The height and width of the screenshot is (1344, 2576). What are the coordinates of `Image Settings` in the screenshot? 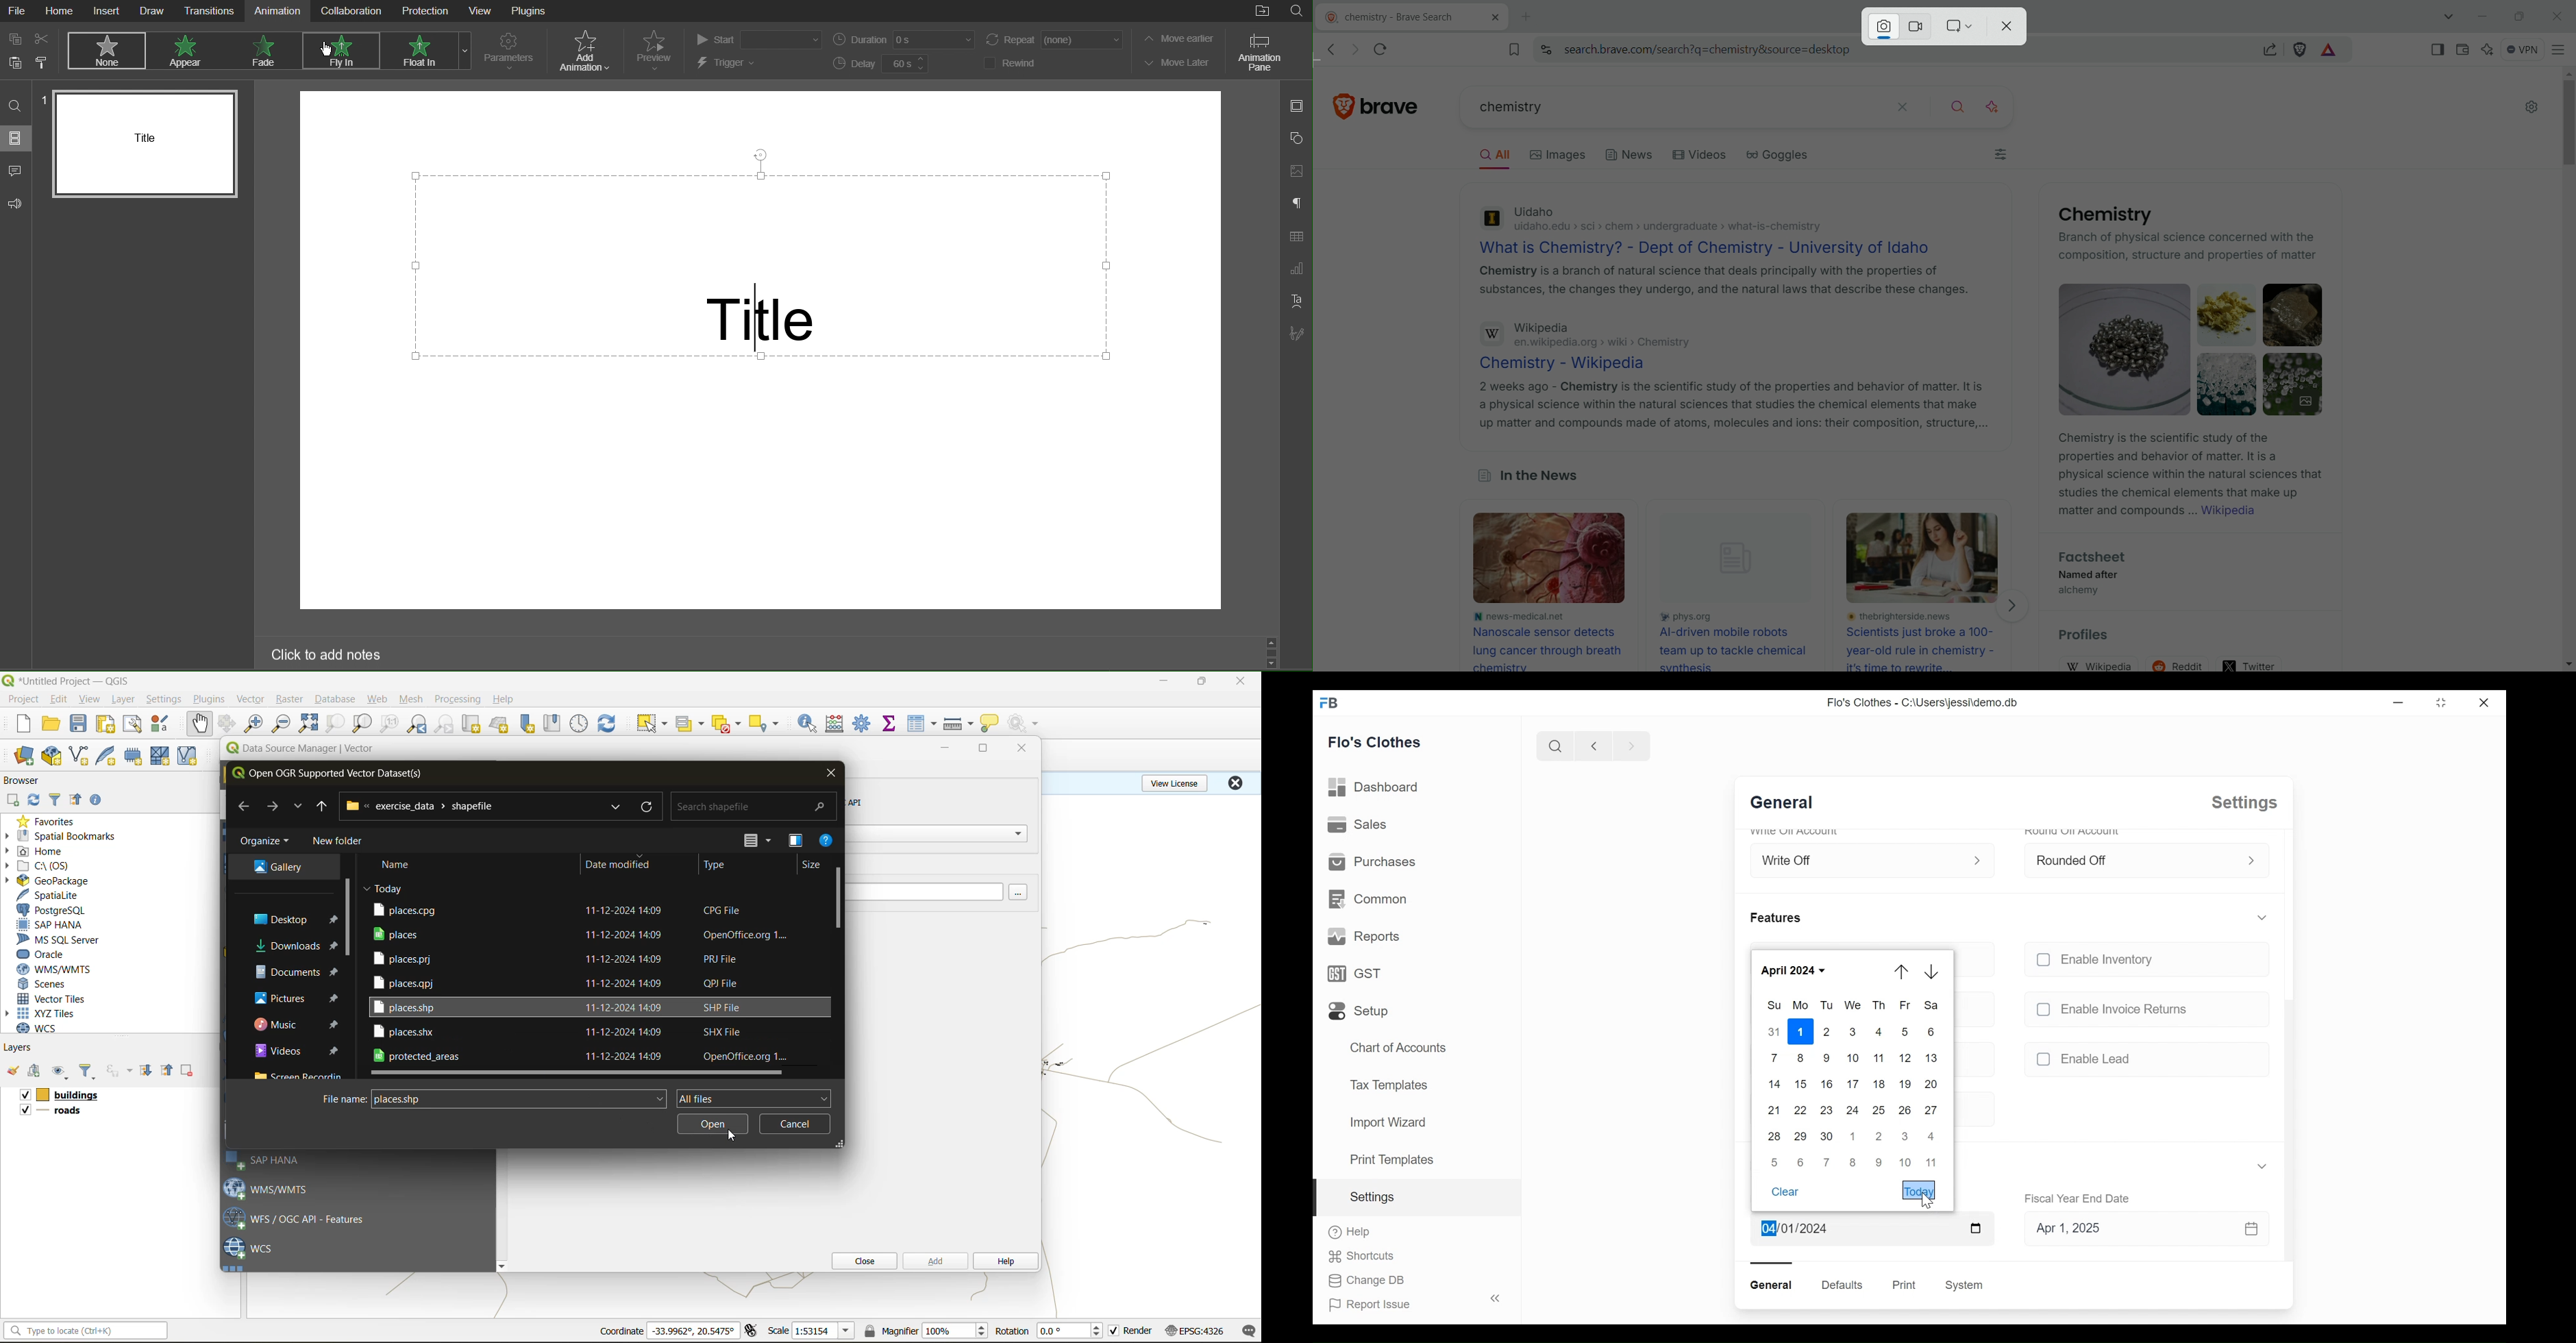 It's located at (1297, 172).